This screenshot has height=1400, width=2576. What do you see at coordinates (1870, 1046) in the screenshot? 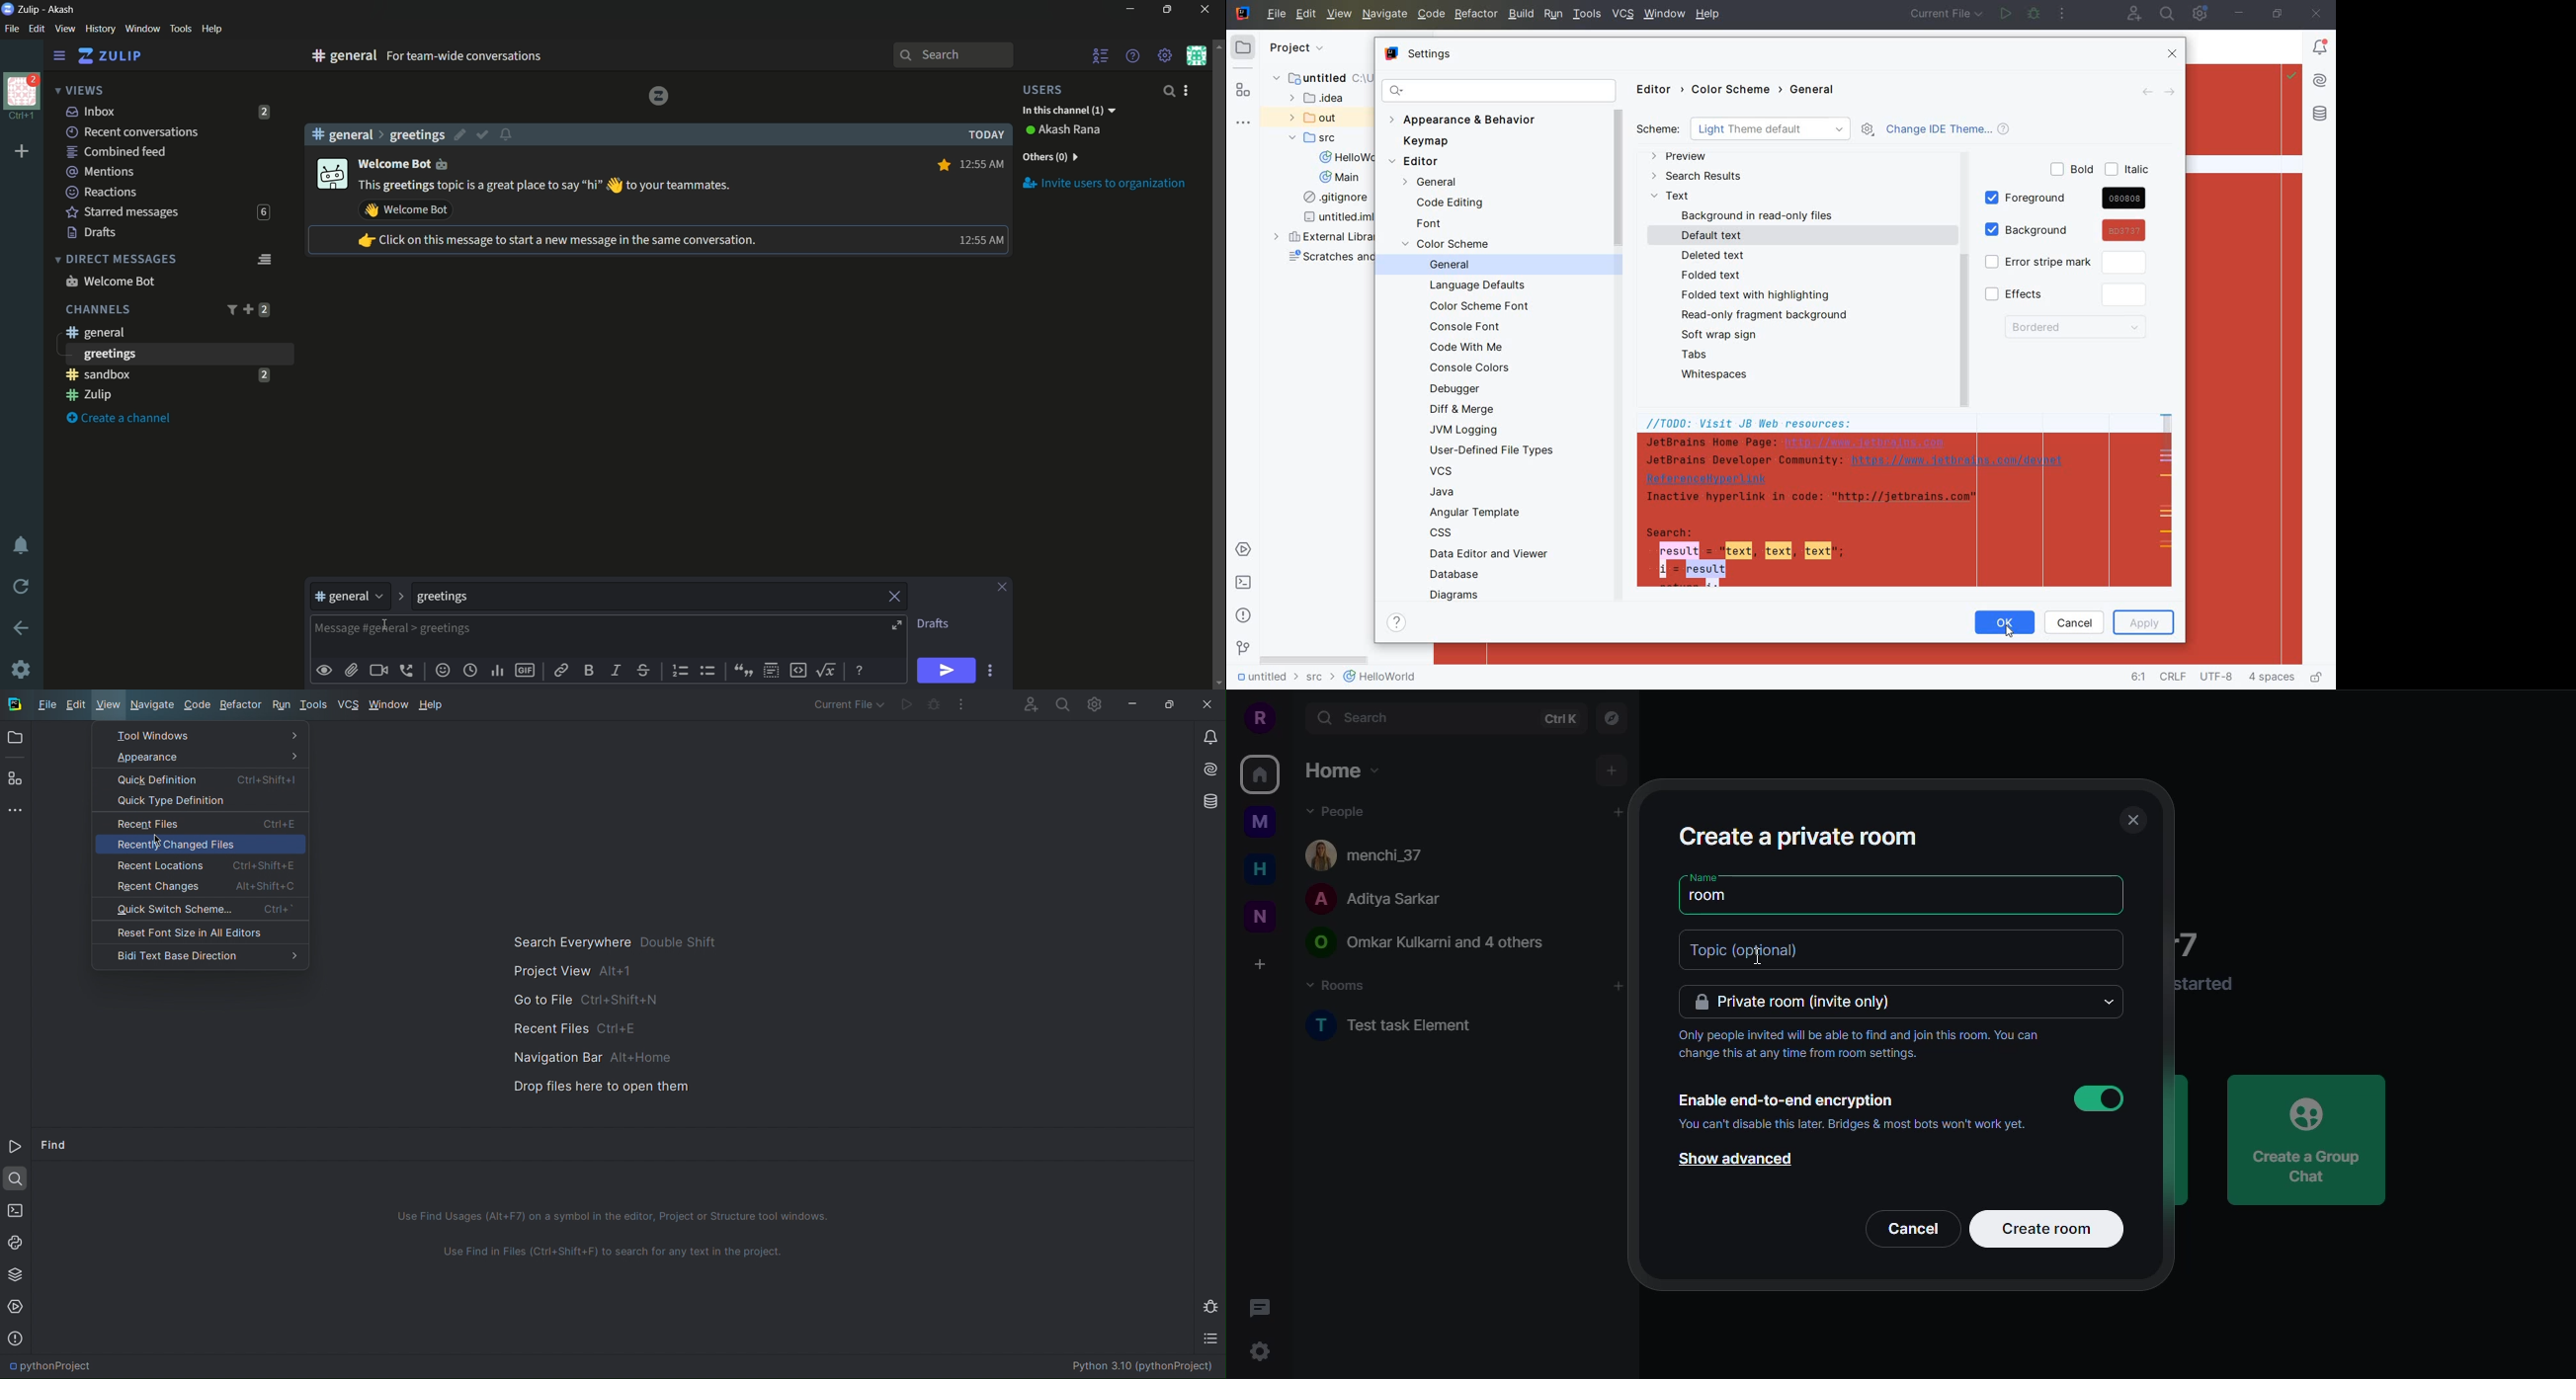
I see `info` at bounding box center [1870, 1046].